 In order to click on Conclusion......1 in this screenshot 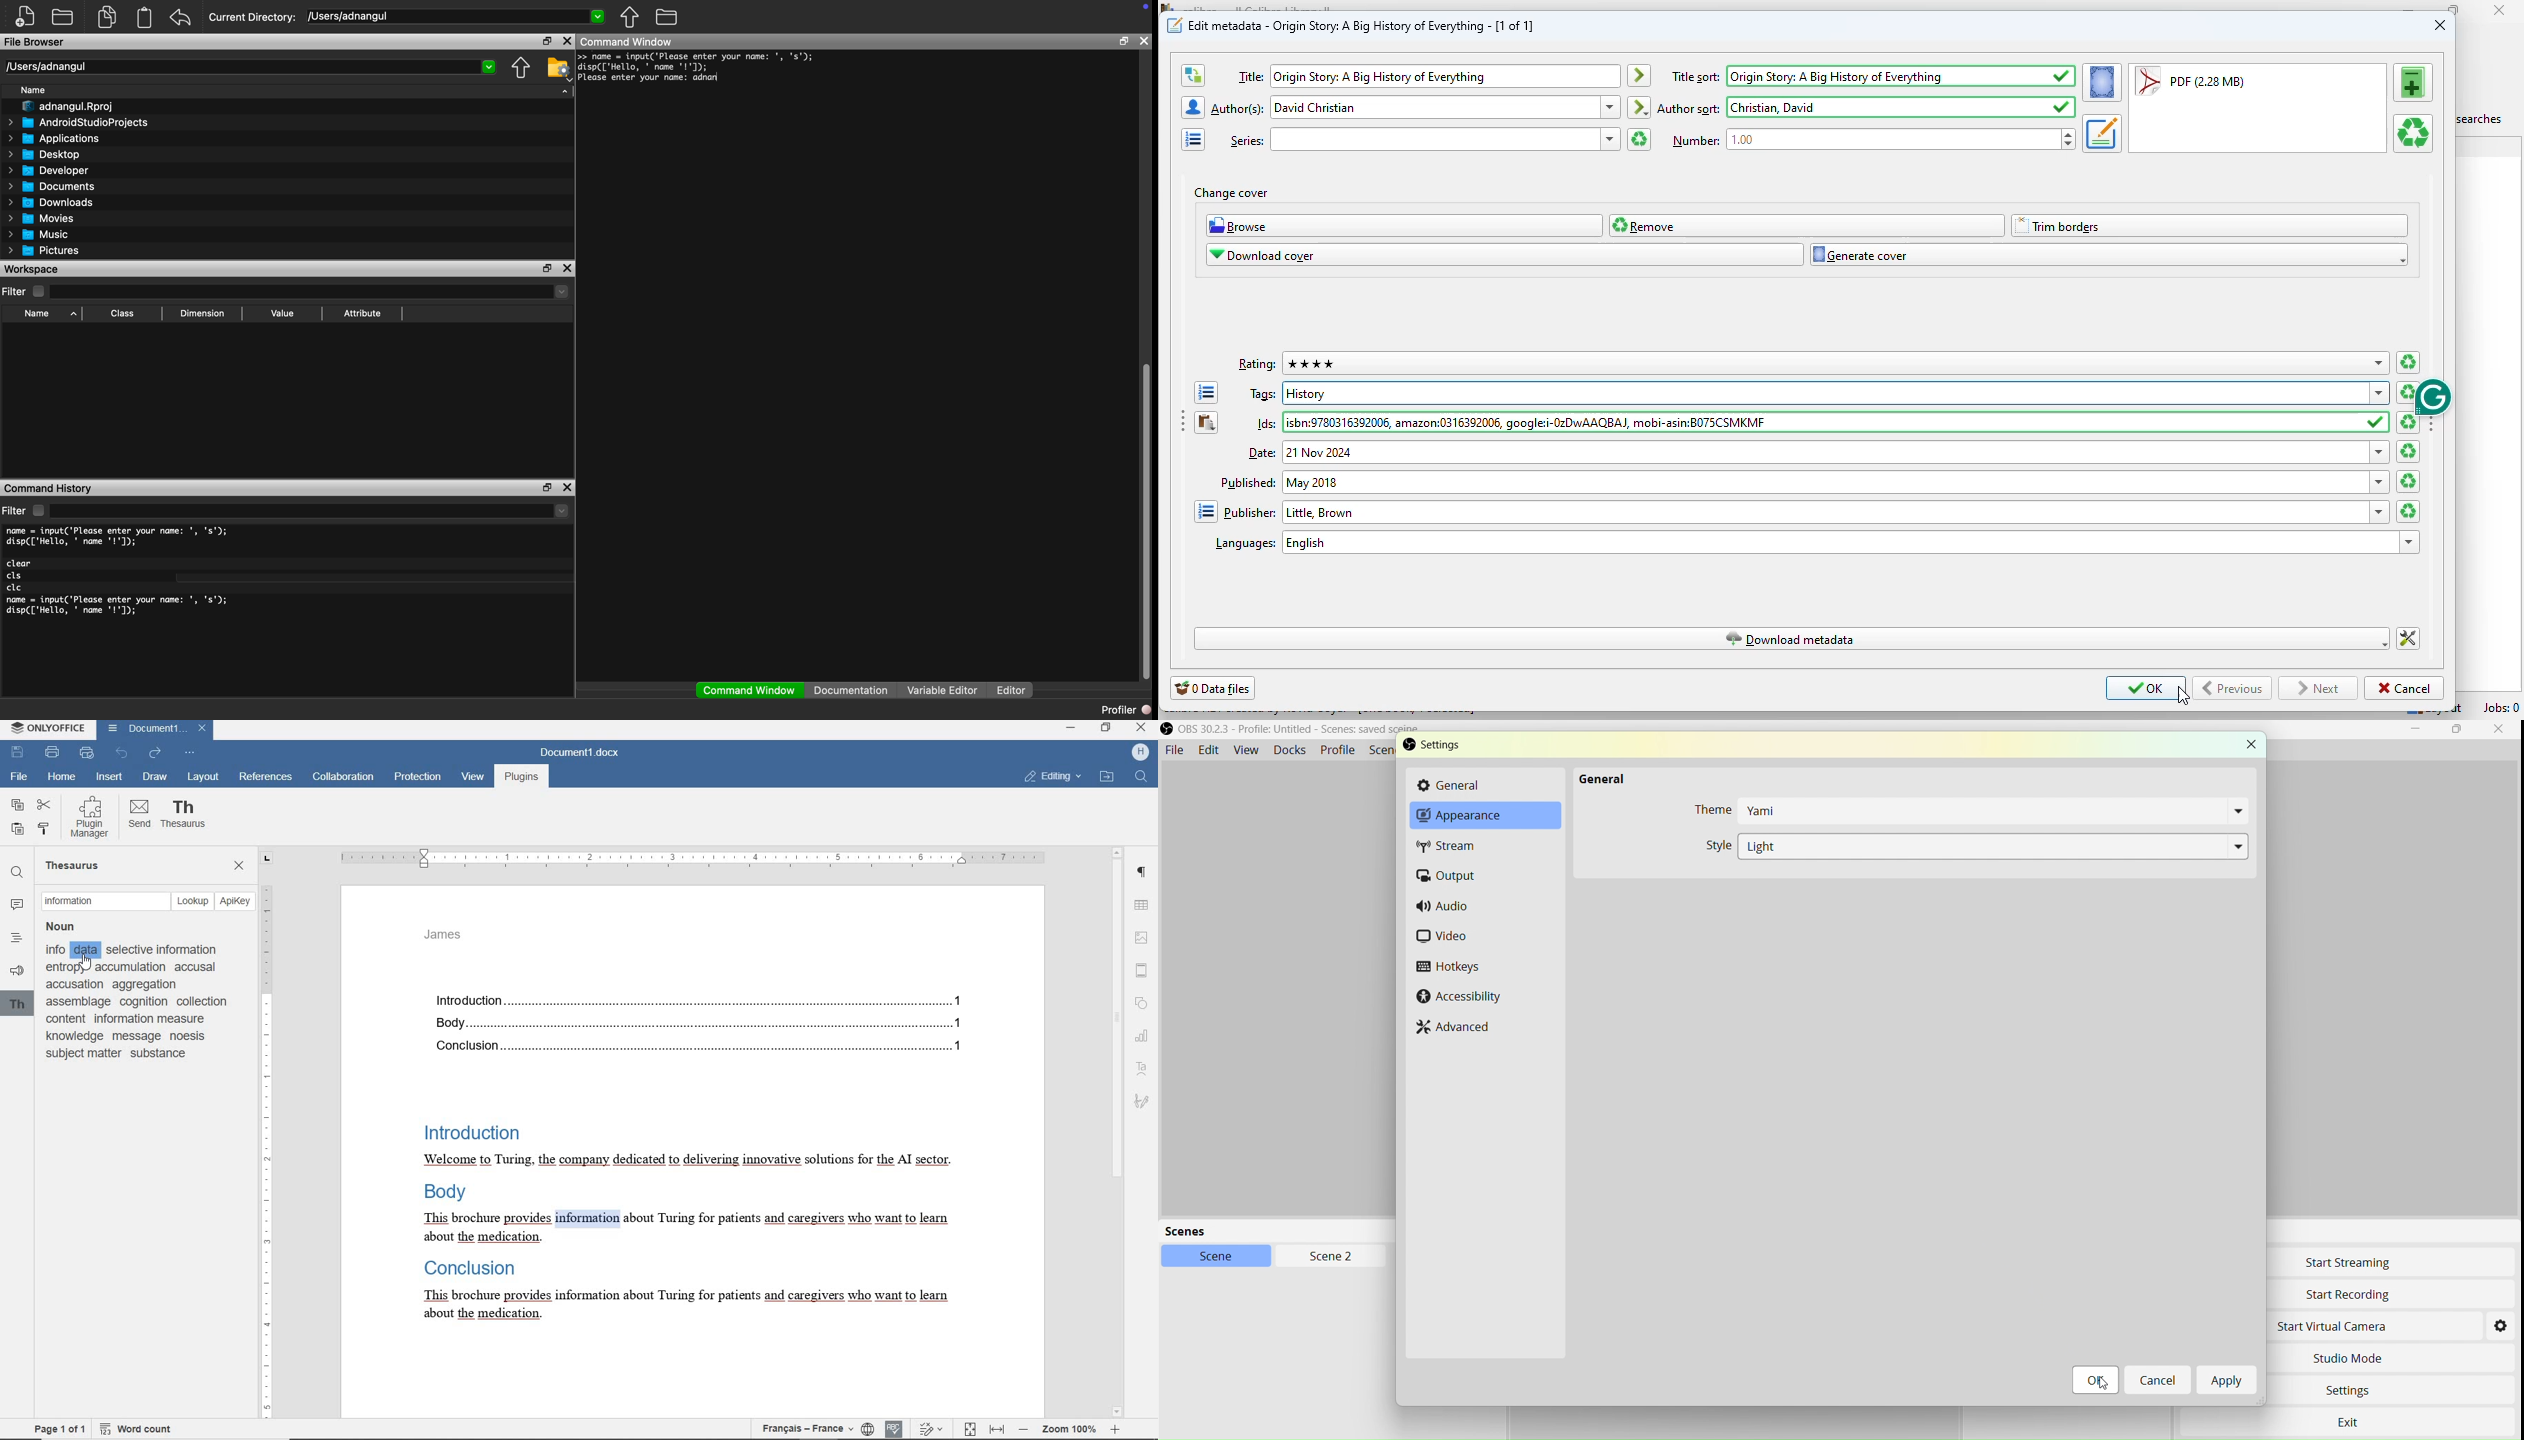, I will do `click(712, 1047)`.